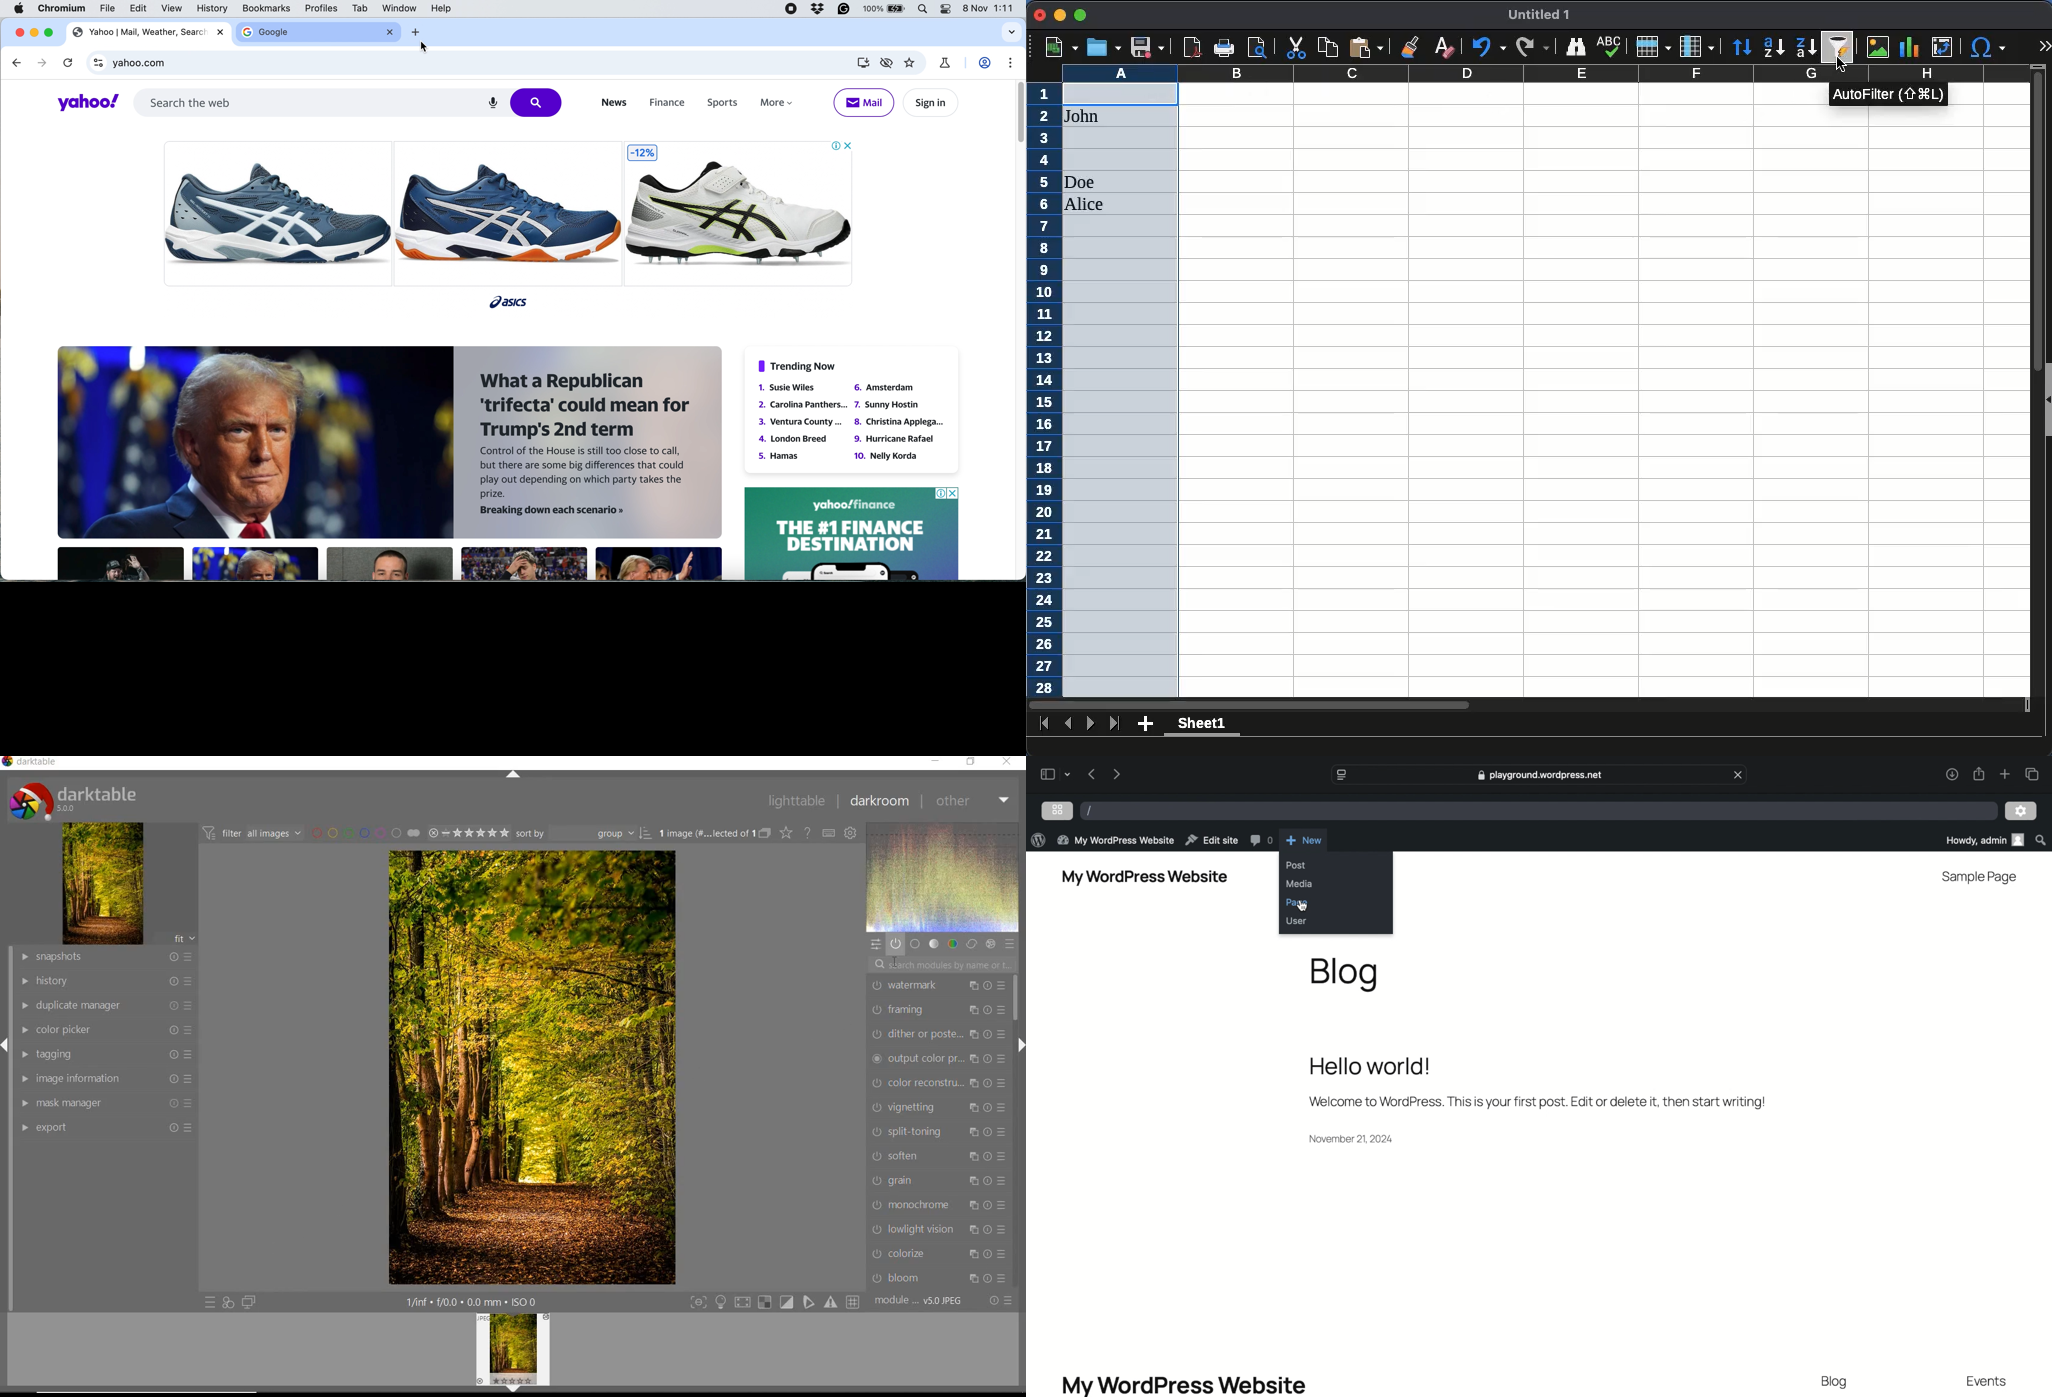 The width and height of the screenshot is (2072, 1400). I want to click on autofilter, so click(1839, 46).